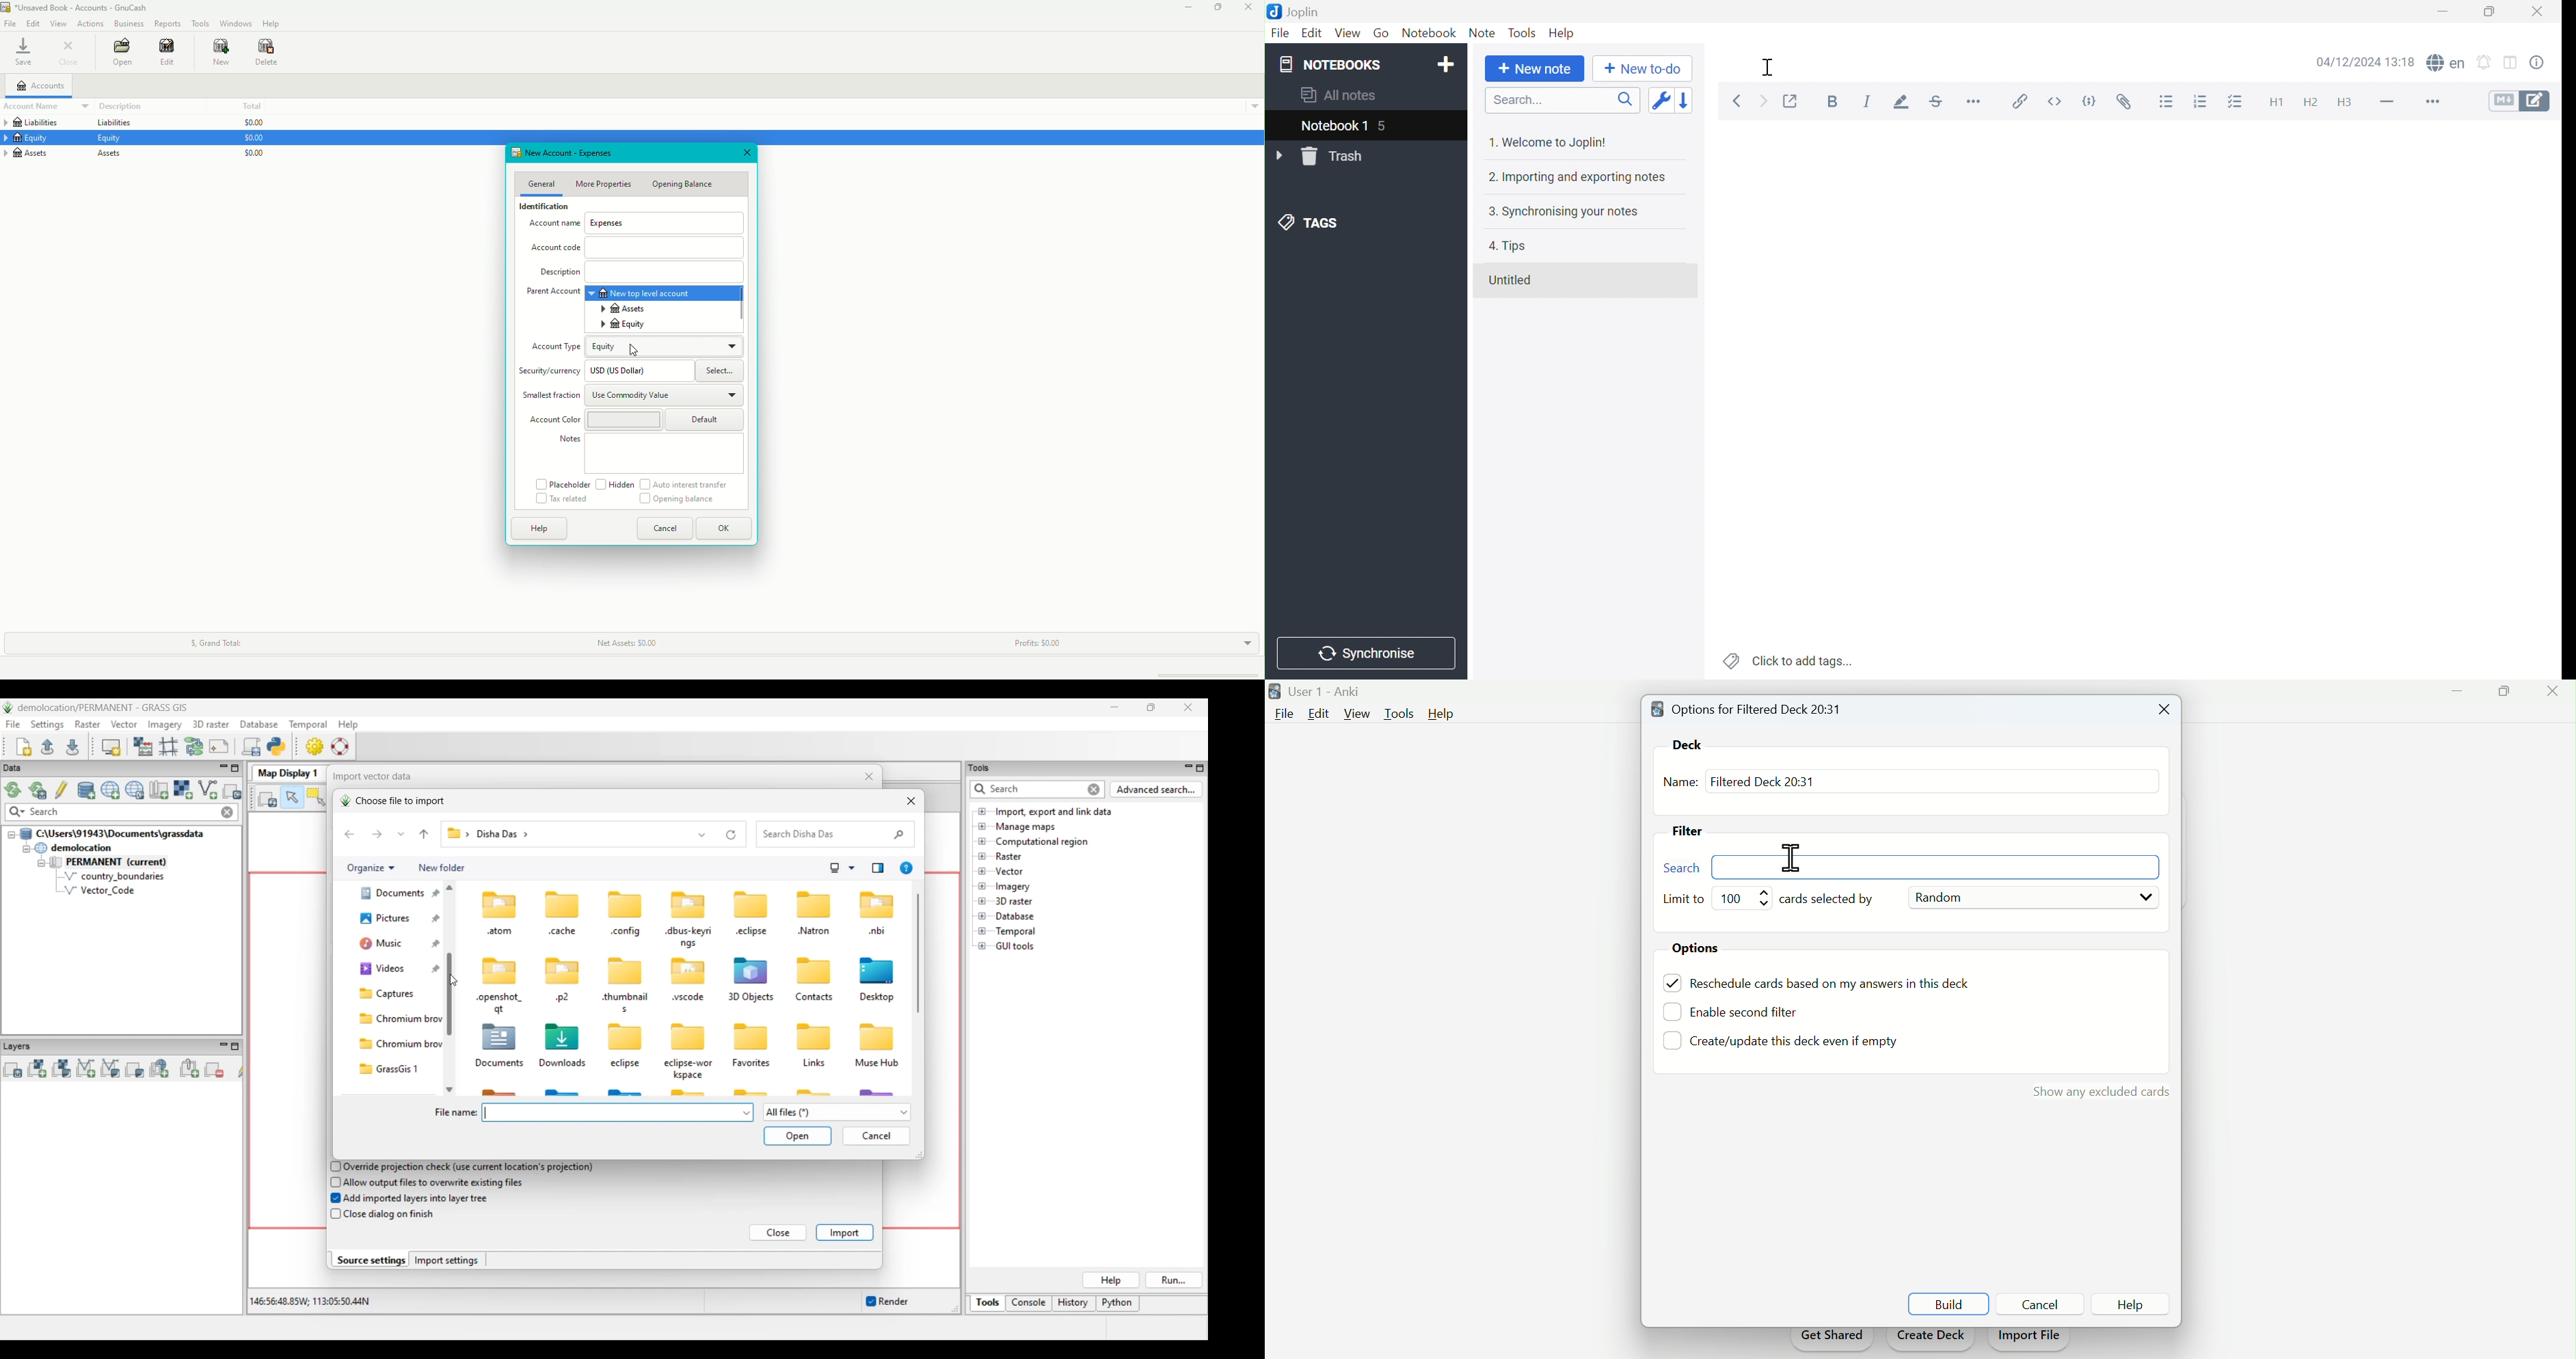 The height and width of the screenshot is (1372, 2576). Describe the element at coordinates (2366, 61) in the screenshot. I see `04/12/2024 12:18` at that location.